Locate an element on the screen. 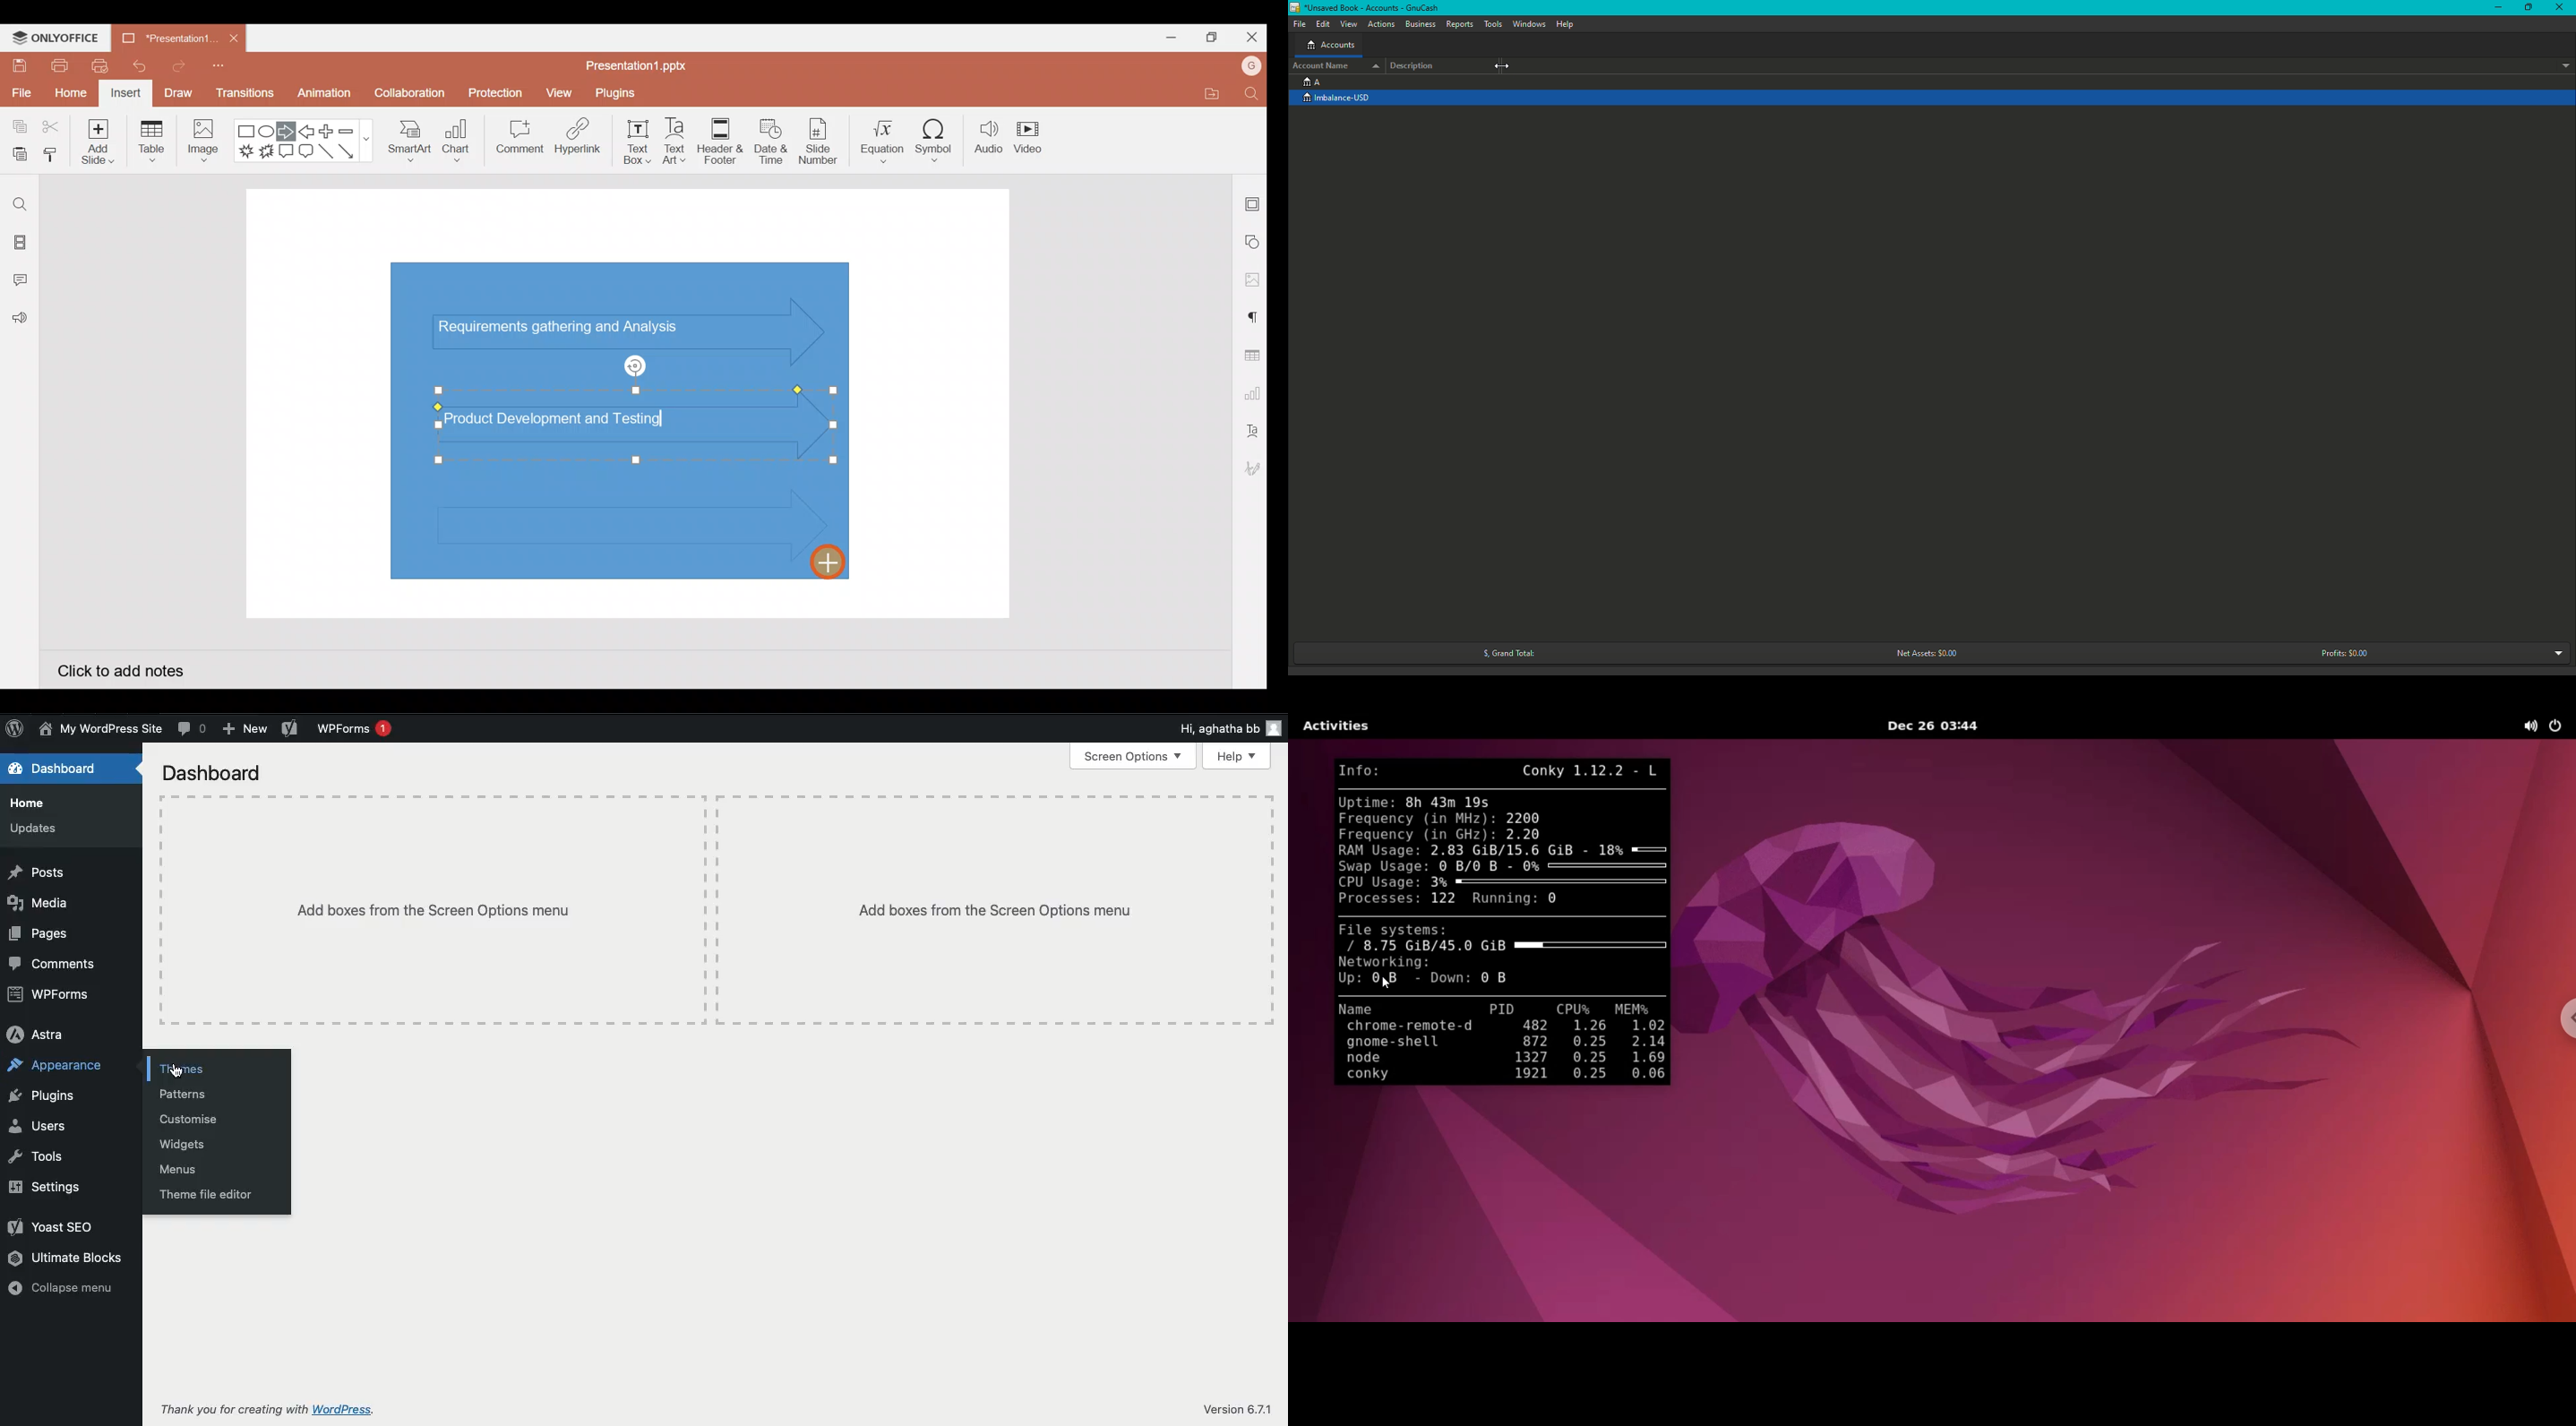 The image size is (2576, 1428). Comments is located at coordinates (58, 965).